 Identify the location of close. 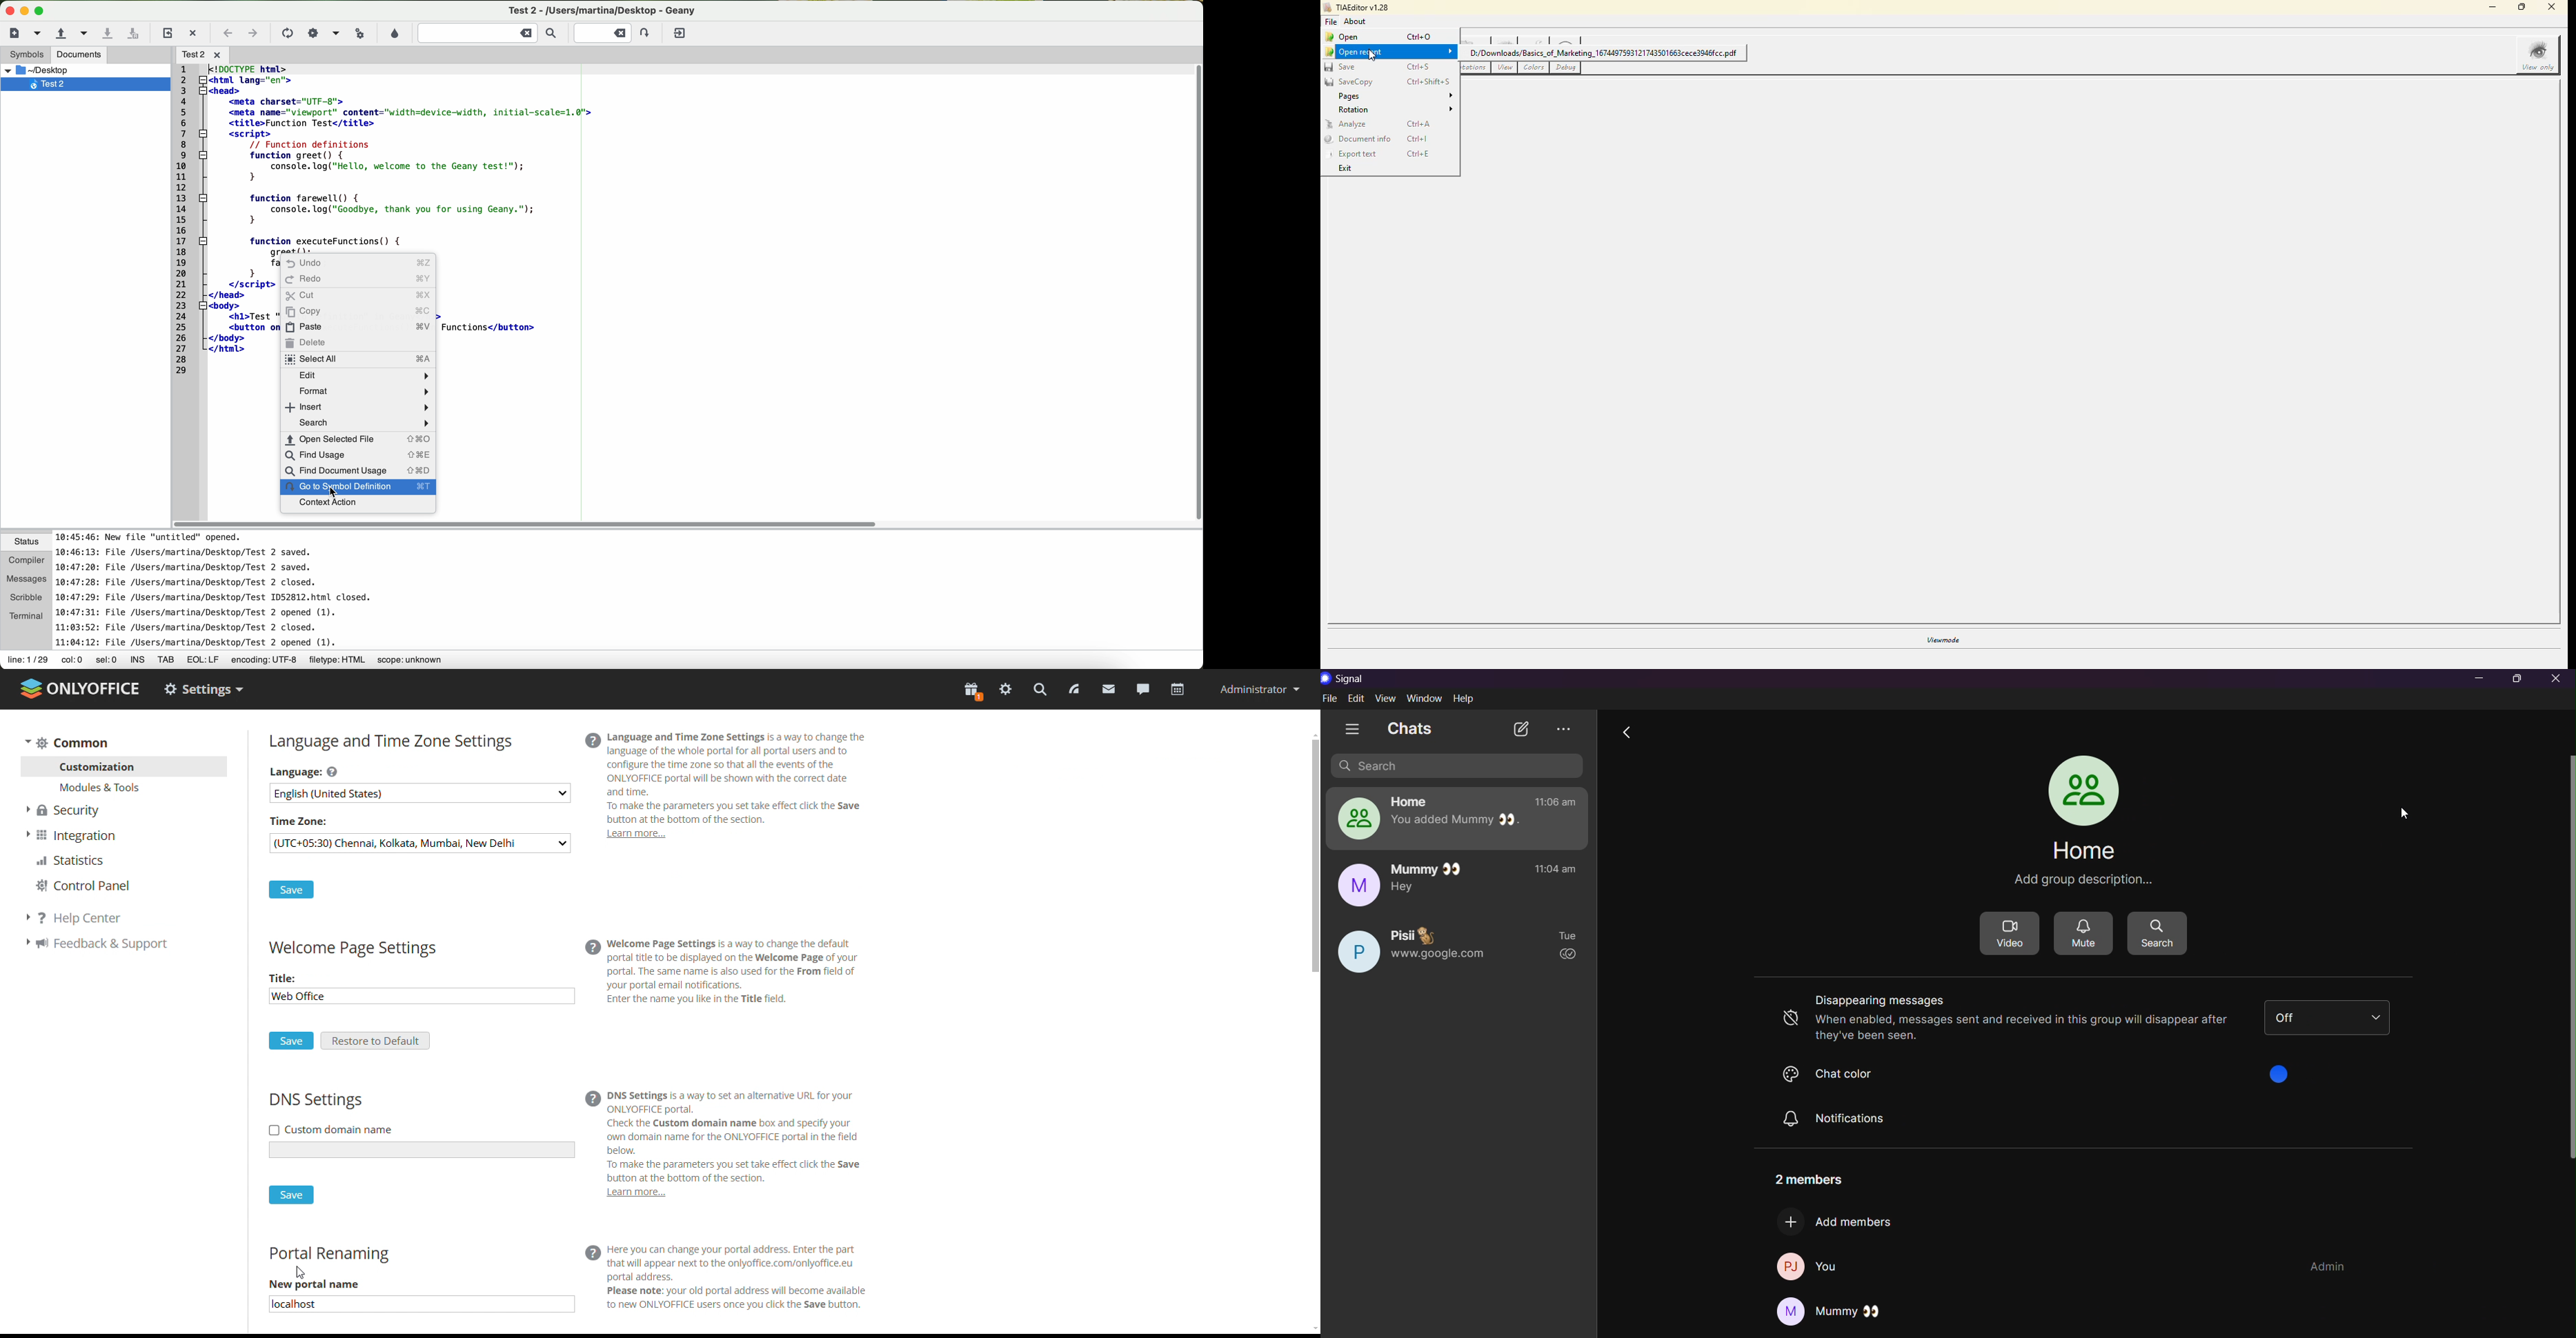
(2558, 679).